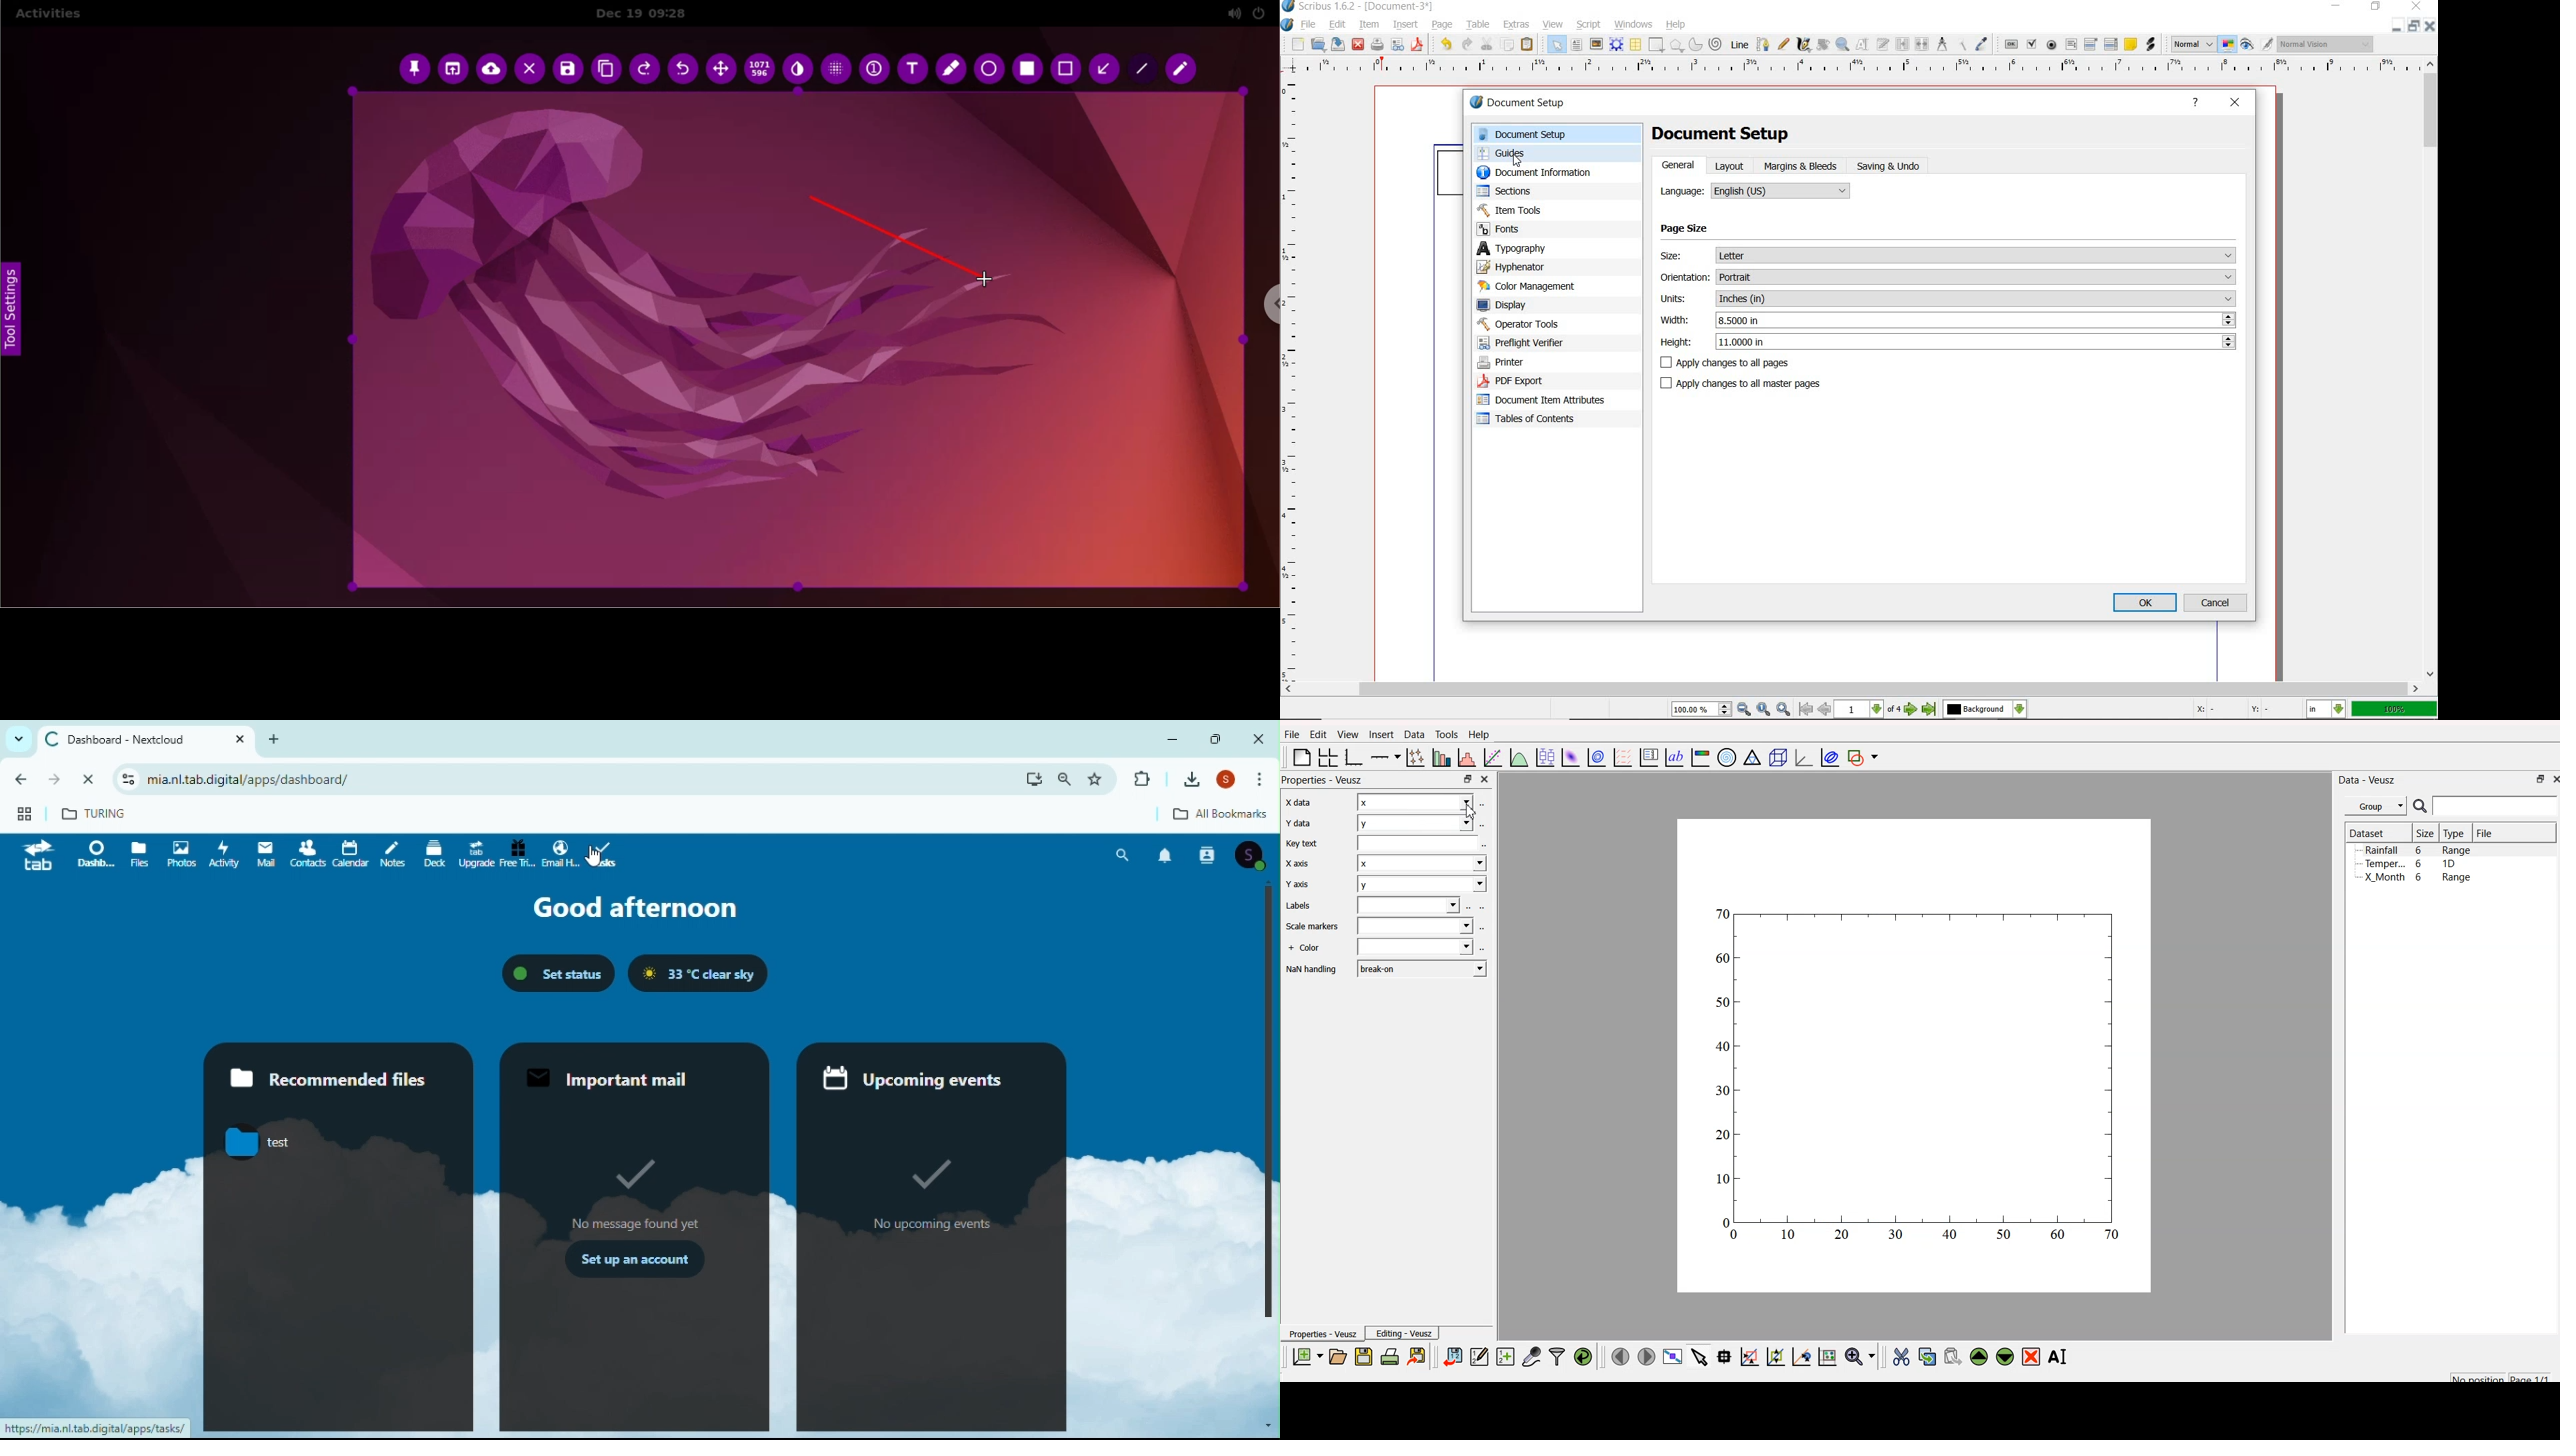 This screenshot has height=1456, width=2576. Describe the element at coordinates (931, 1174) in the screenshot. I see `tick mark` at that location.